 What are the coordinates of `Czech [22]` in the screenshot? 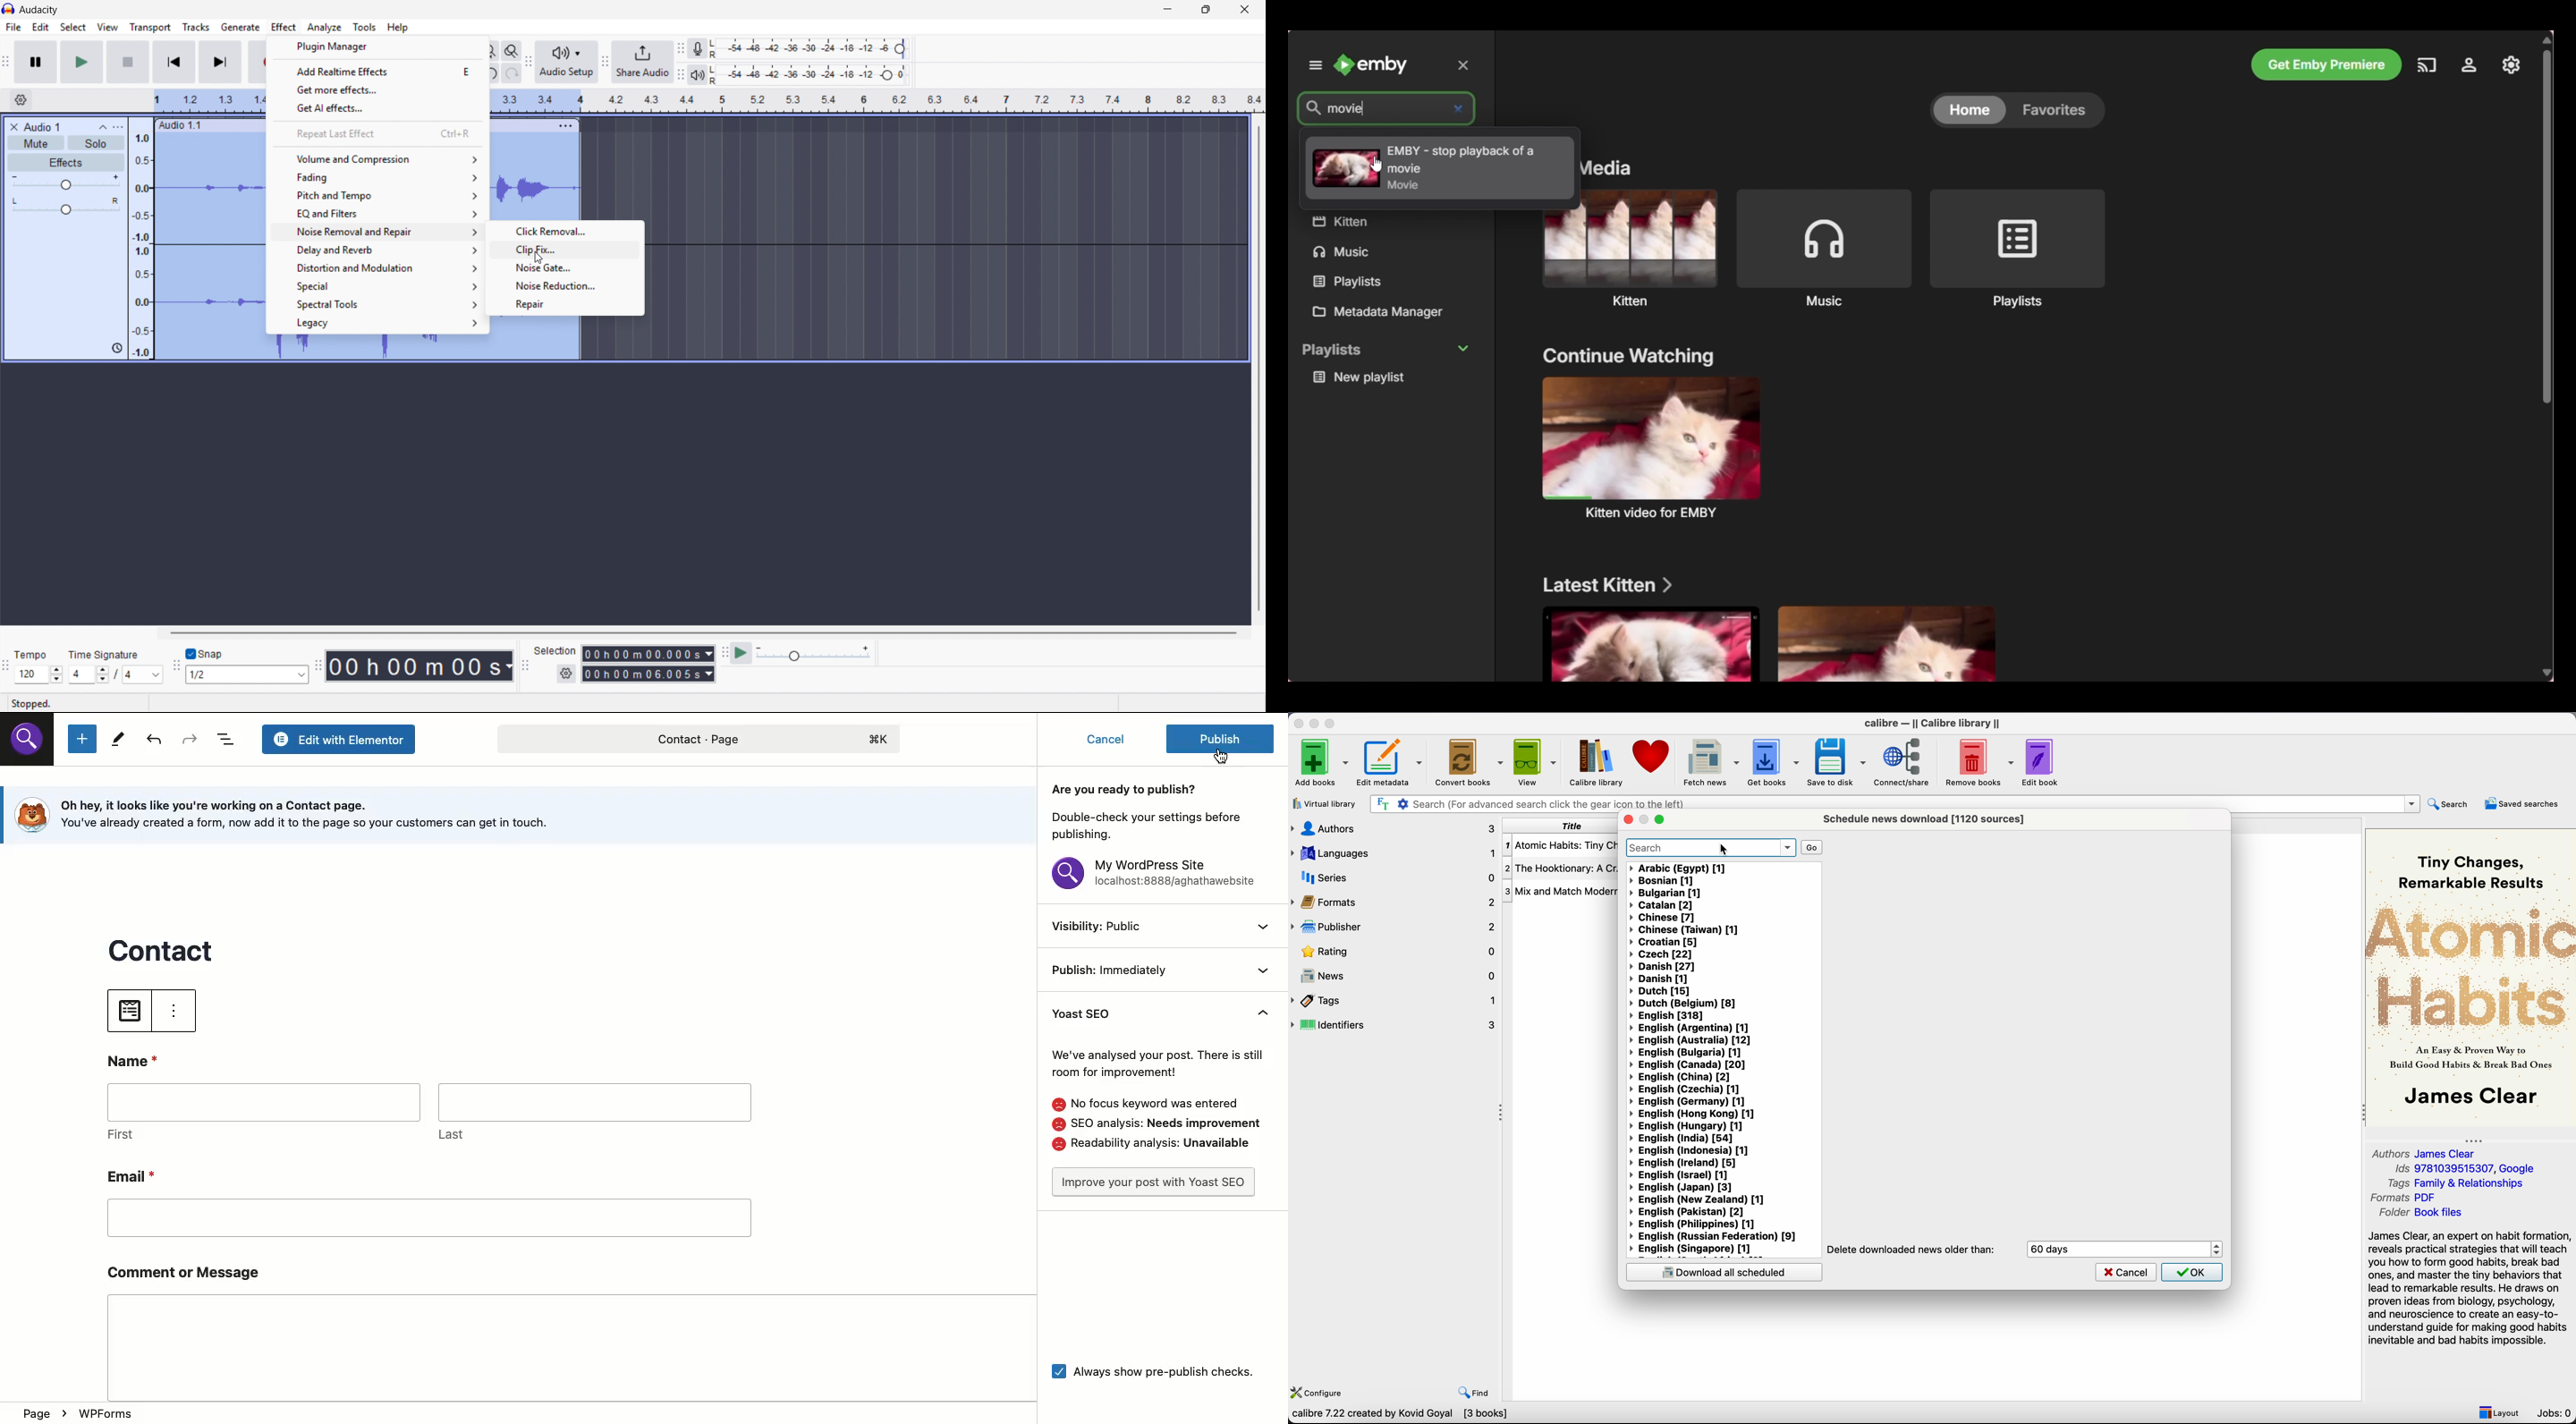 It's located at (1661, 954).